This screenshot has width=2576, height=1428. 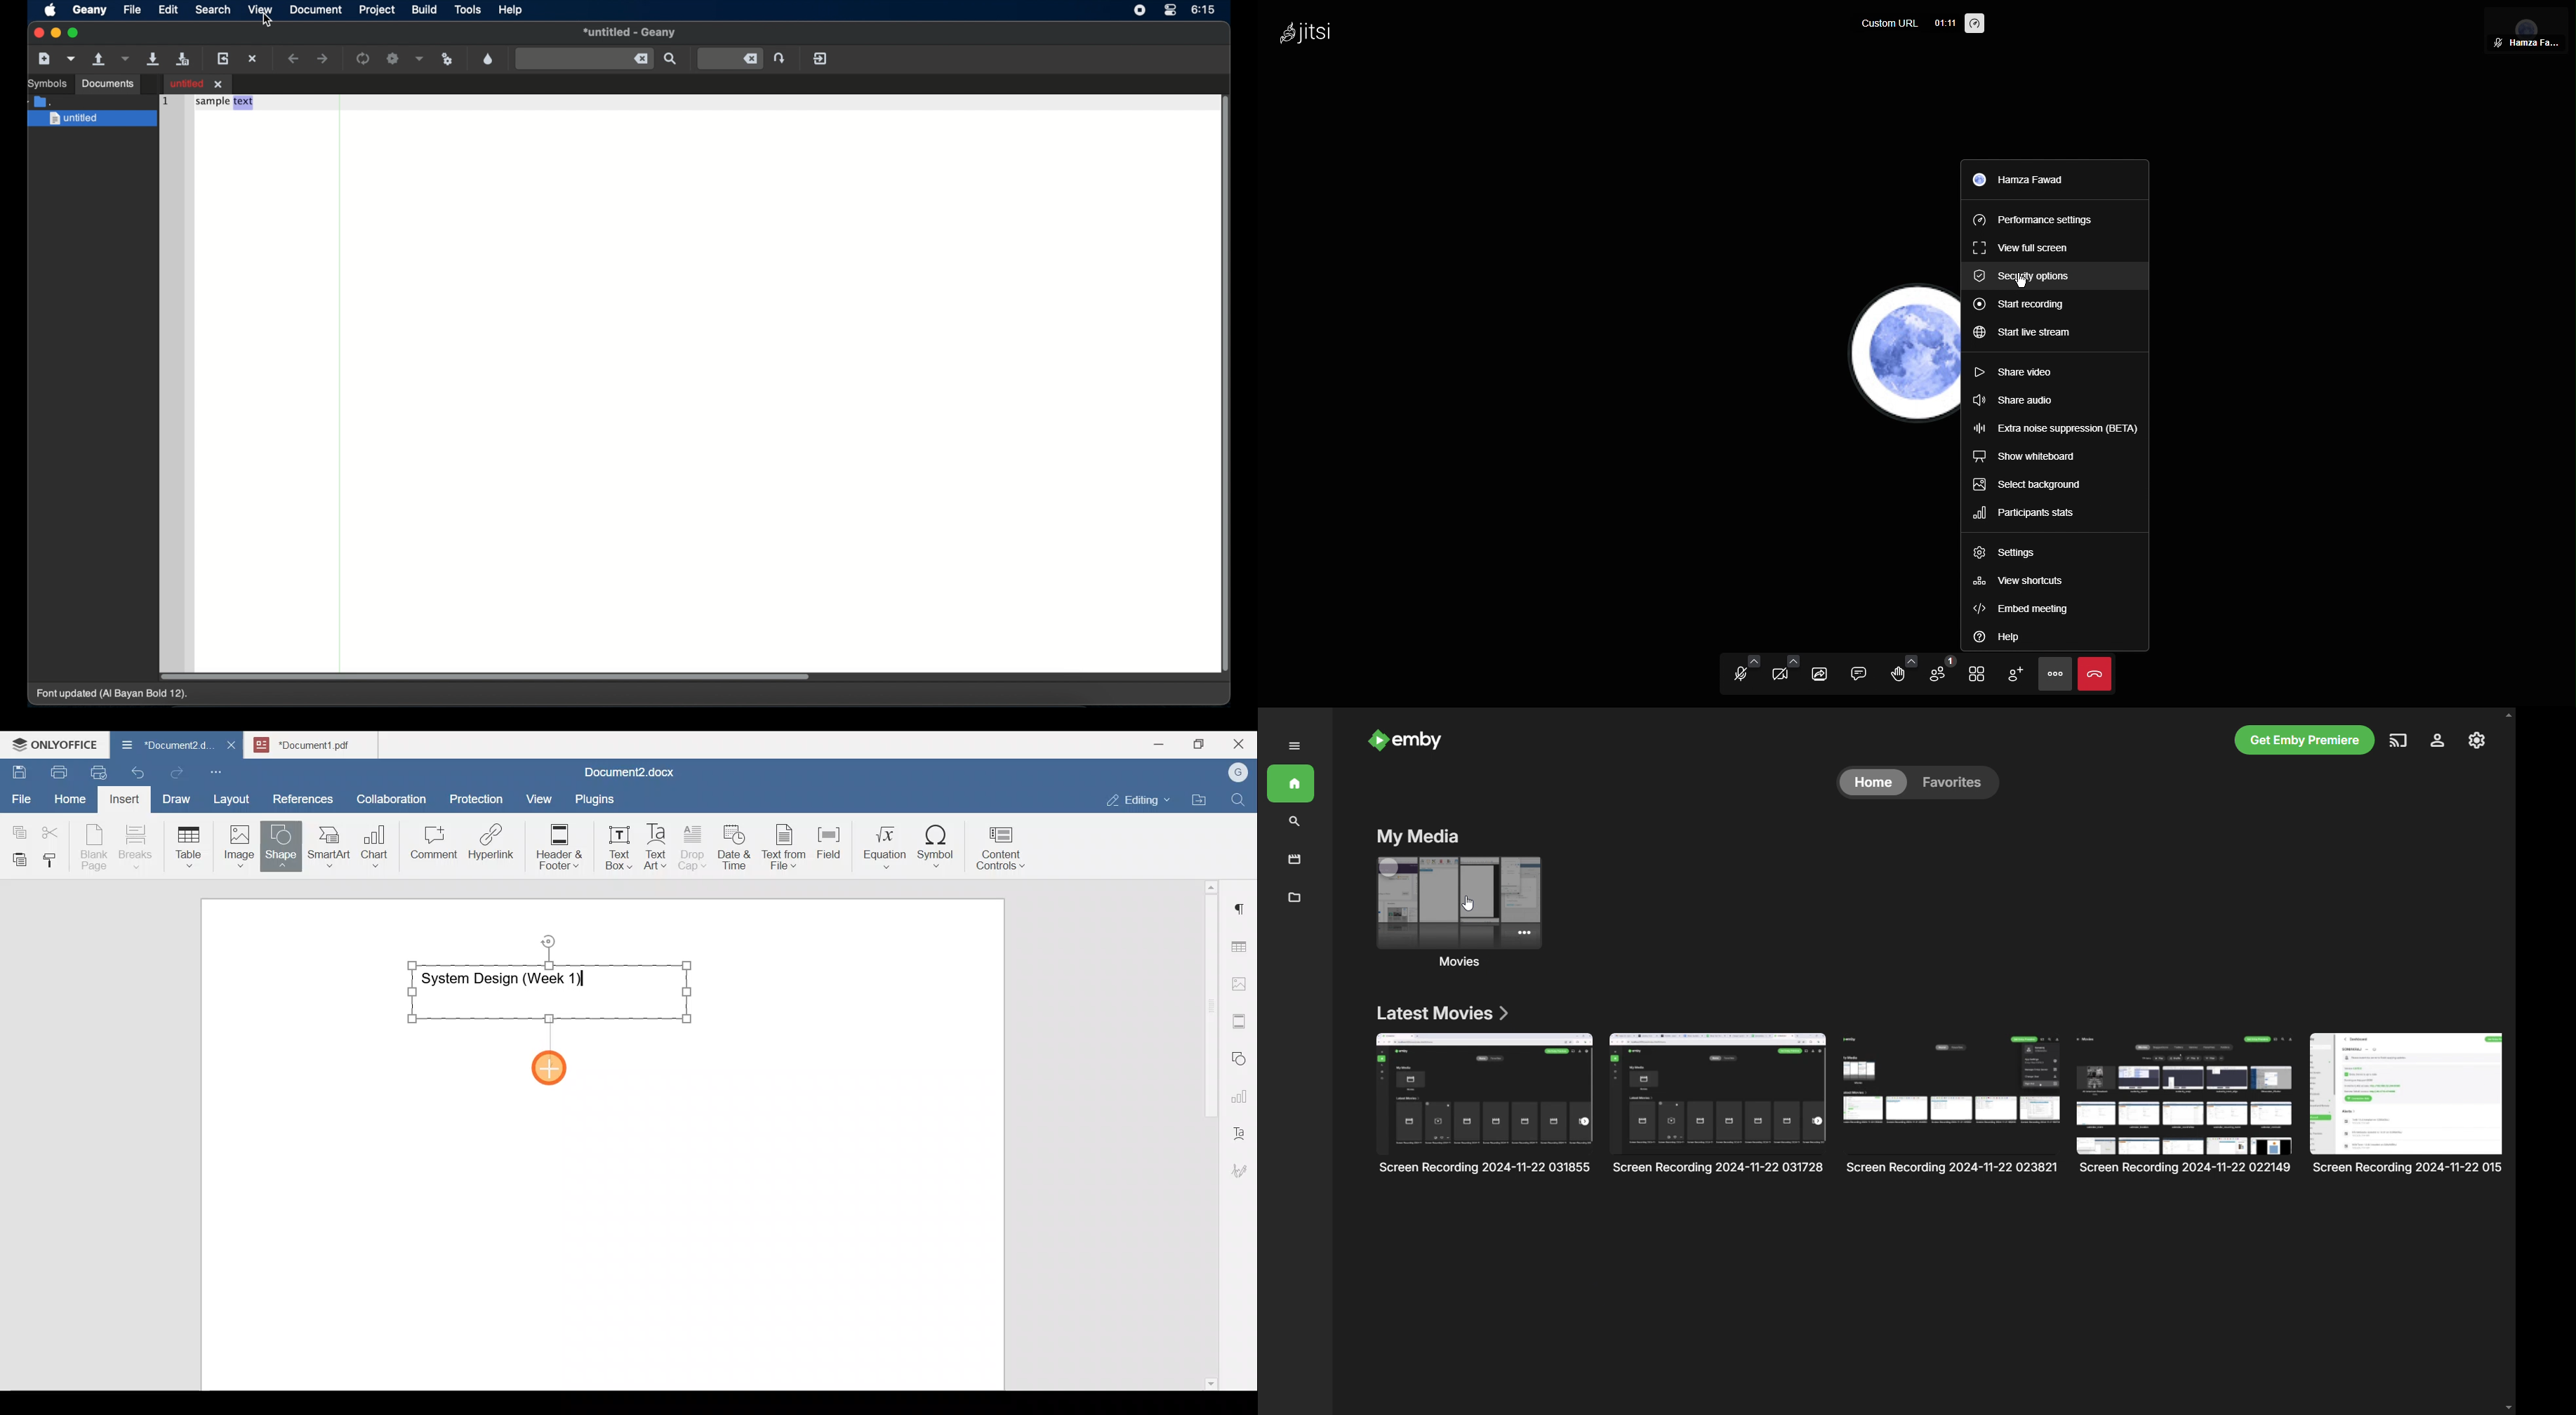 I want to click on Performance, so click(x=1977, y=25).